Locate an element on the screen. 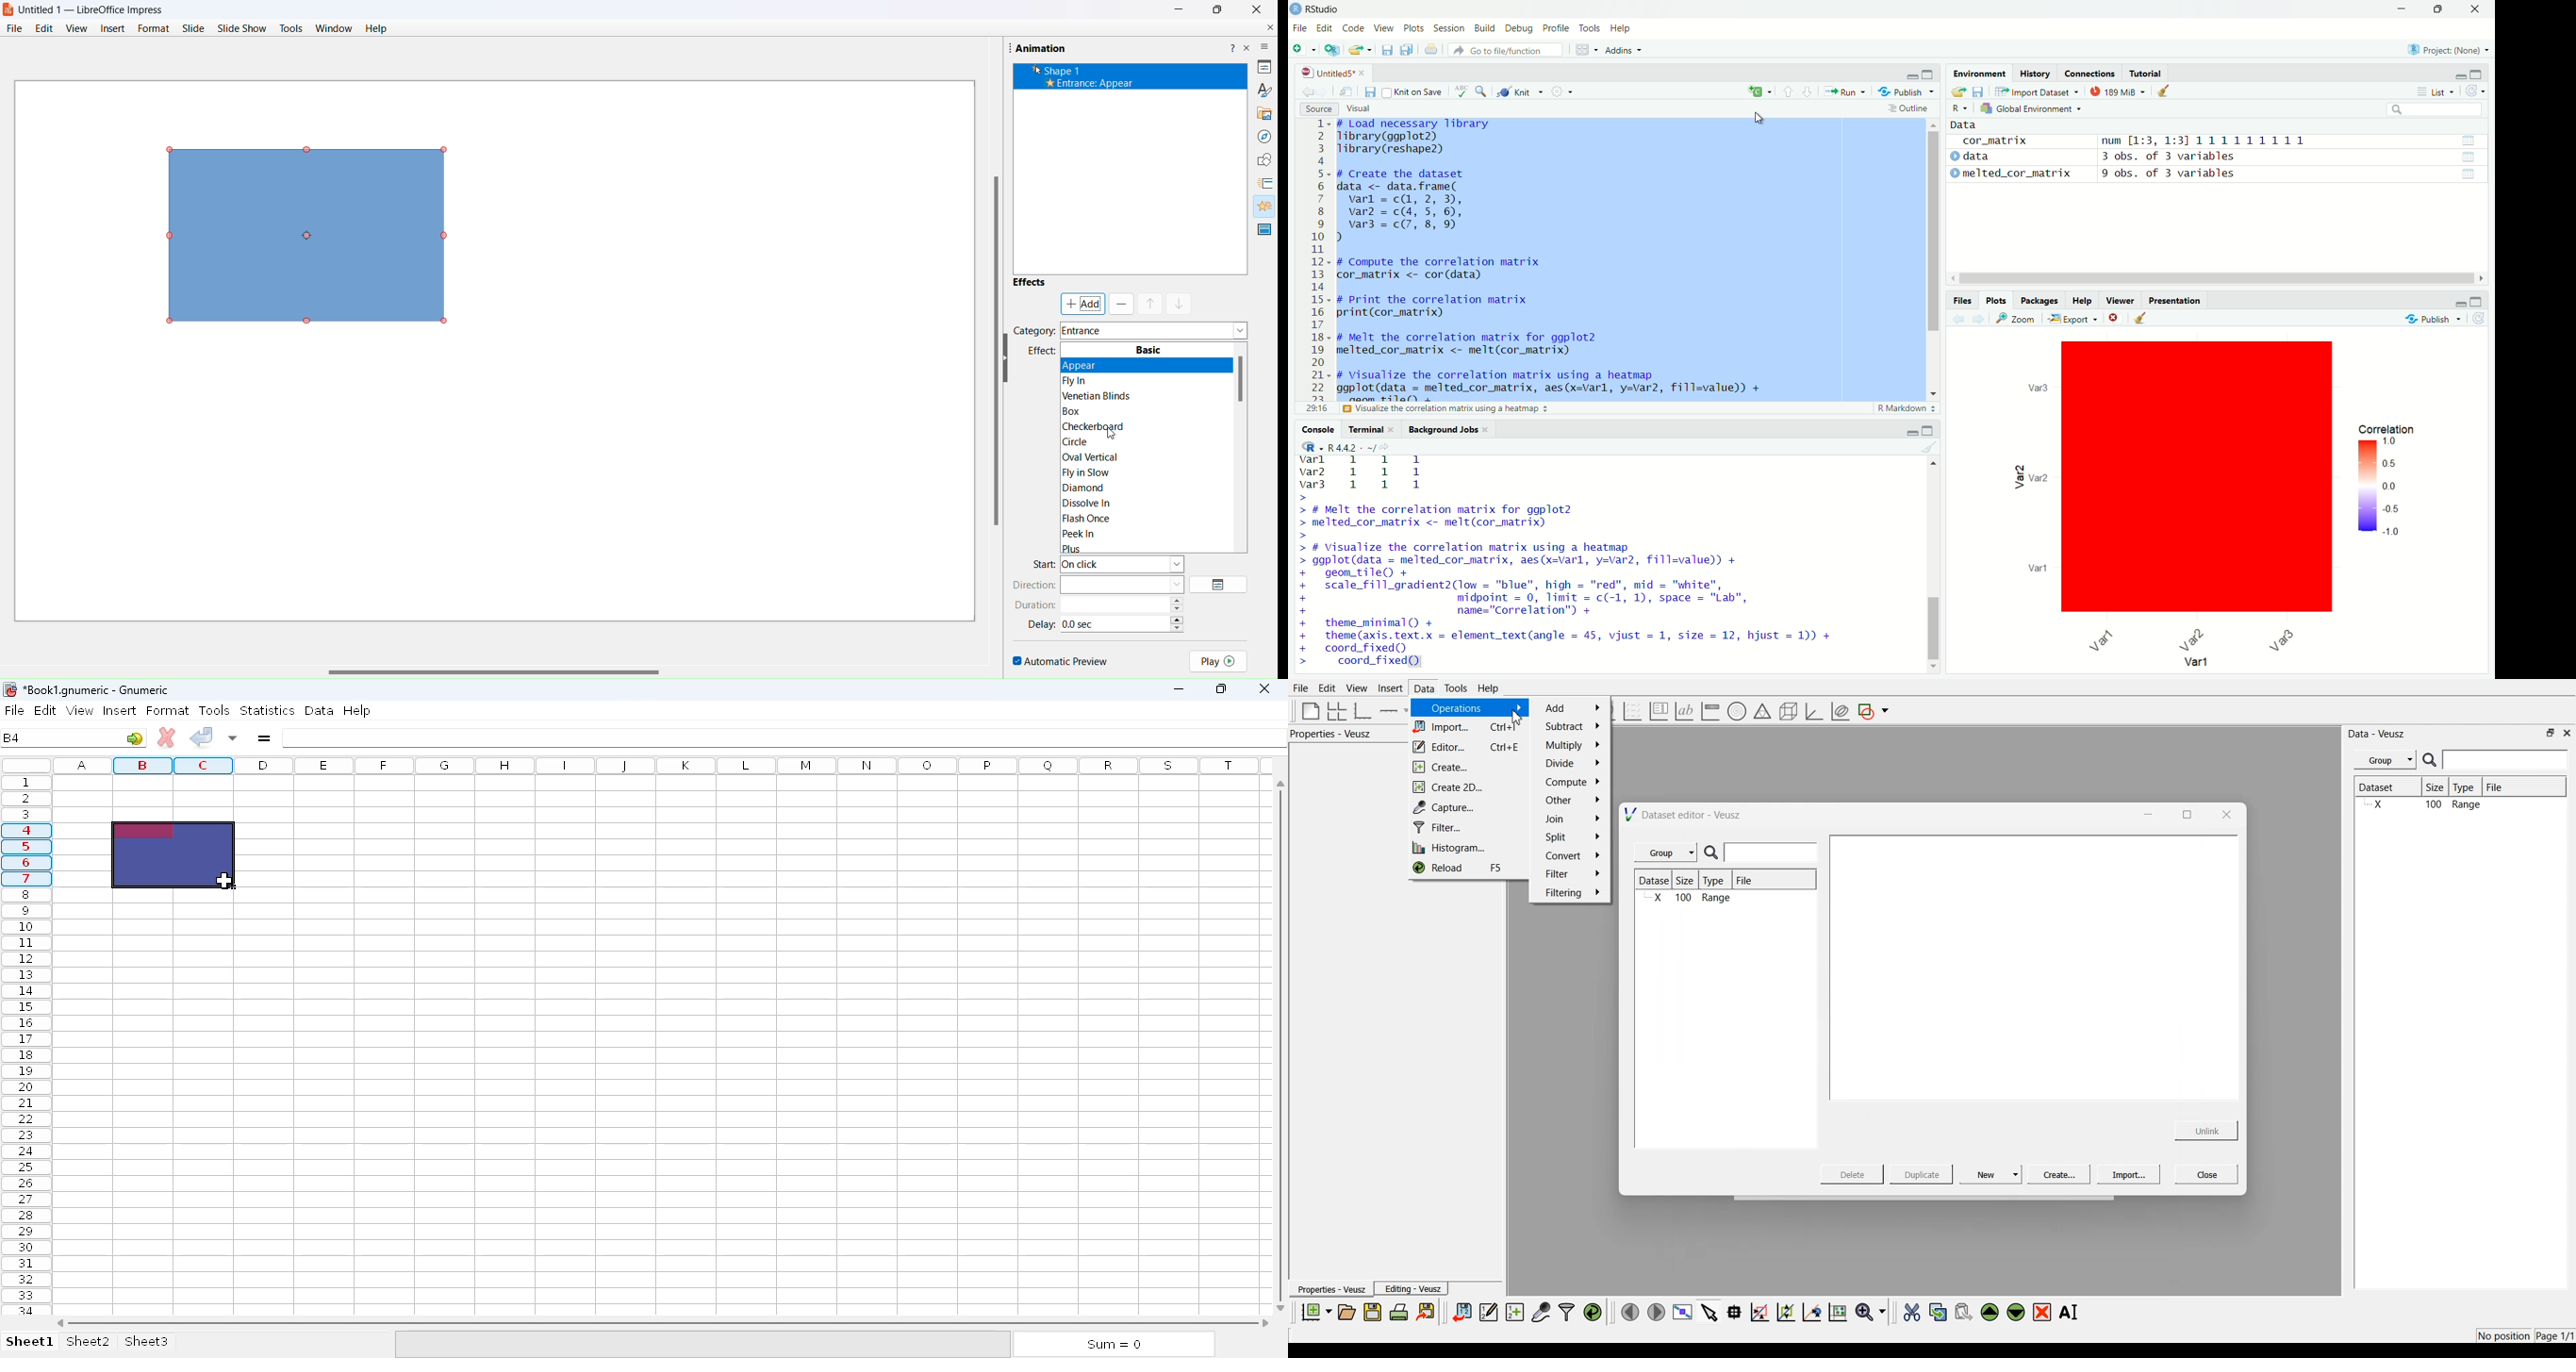 This screenshot has height=1372, width=2576. session is located at coordinates (1449, 29).